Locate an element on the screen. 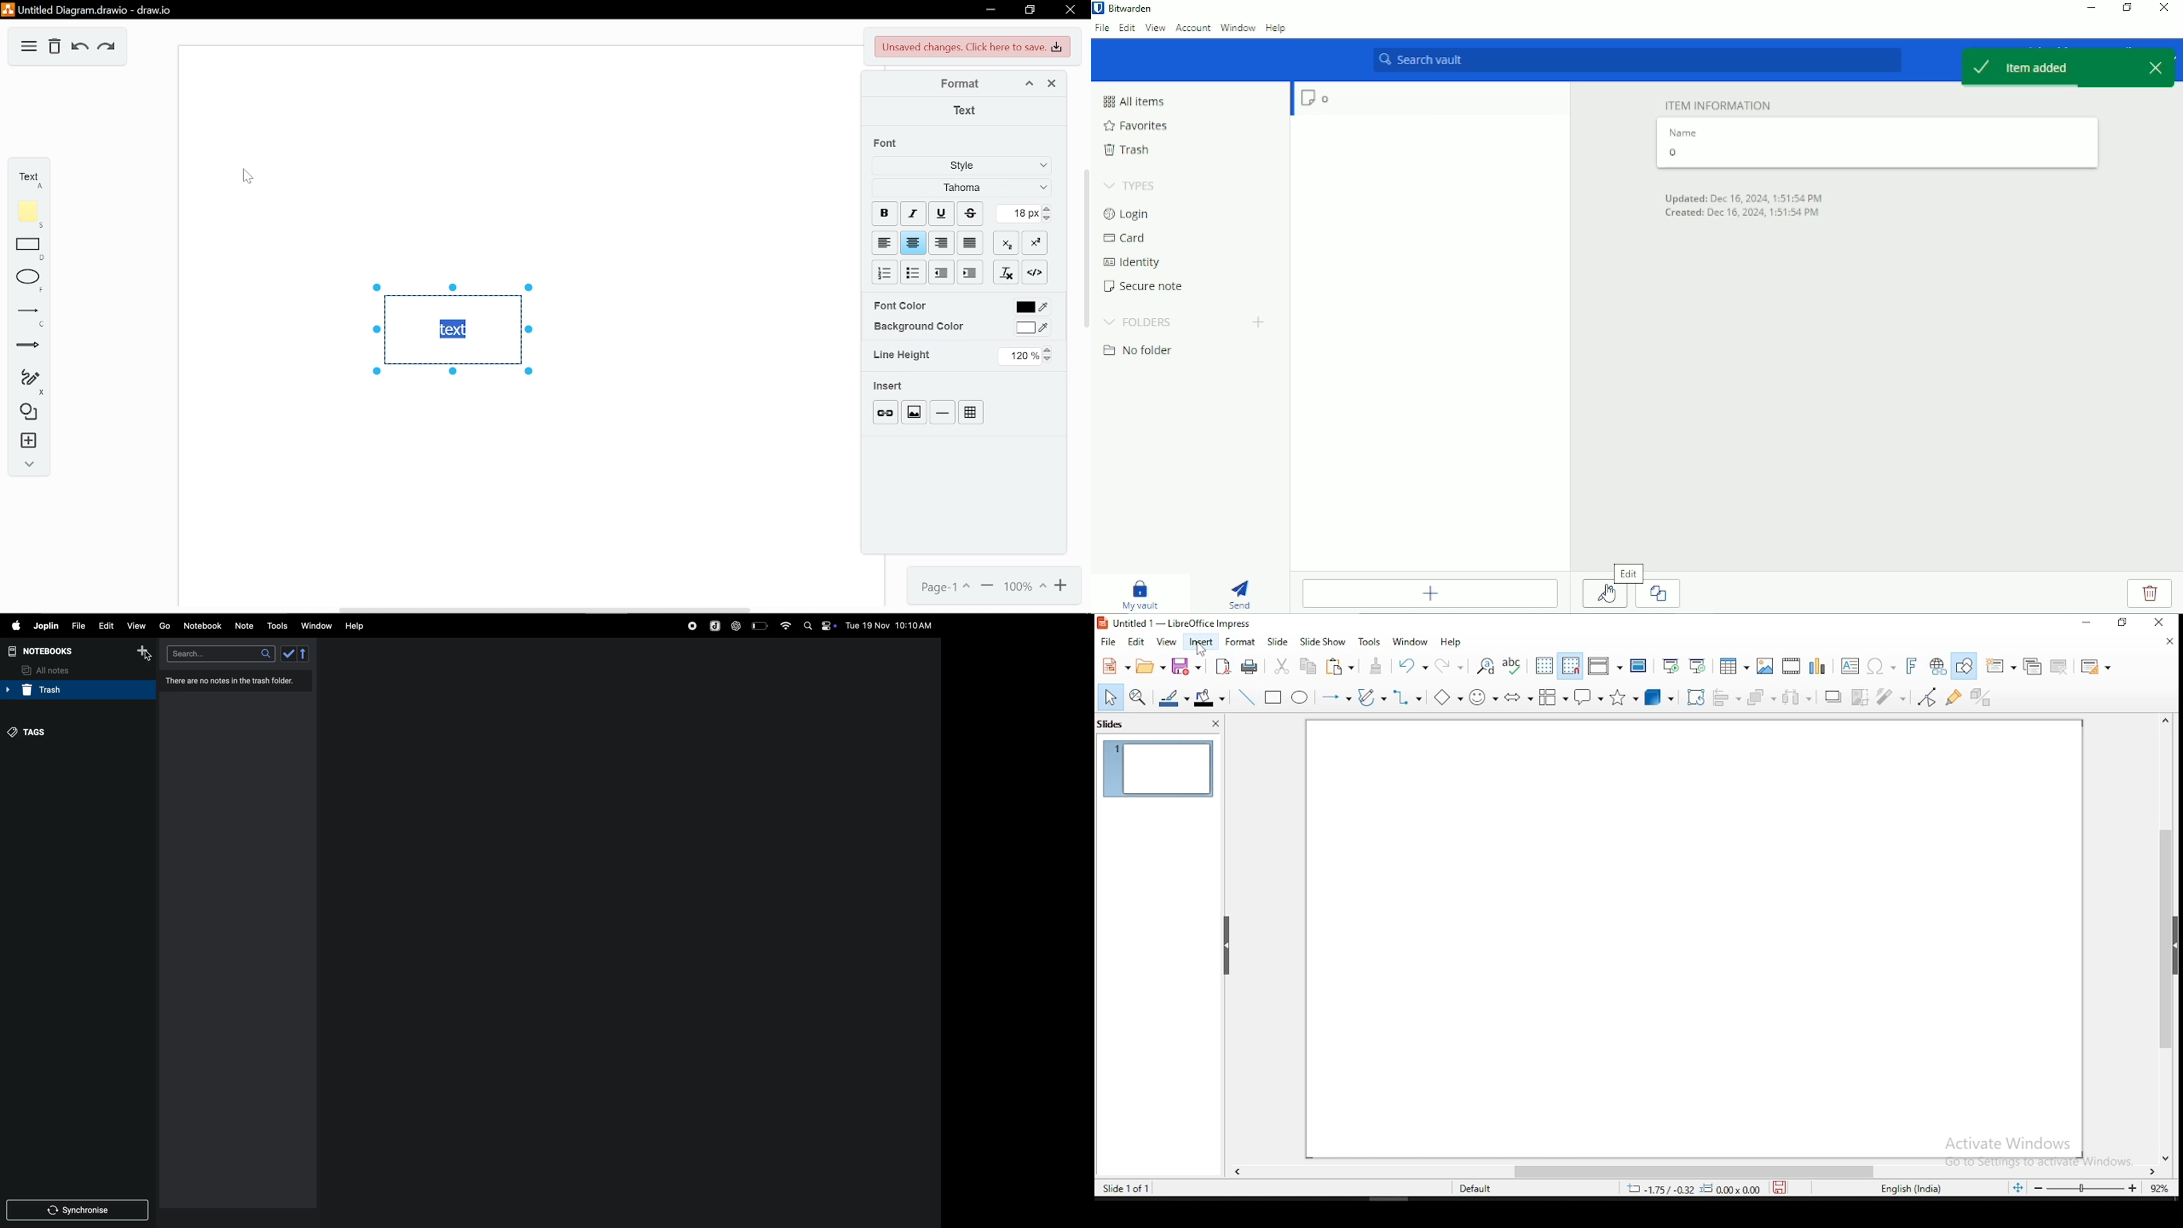 This screenshot has width=2184, height=1232. note is located at coordinates (248, 625).